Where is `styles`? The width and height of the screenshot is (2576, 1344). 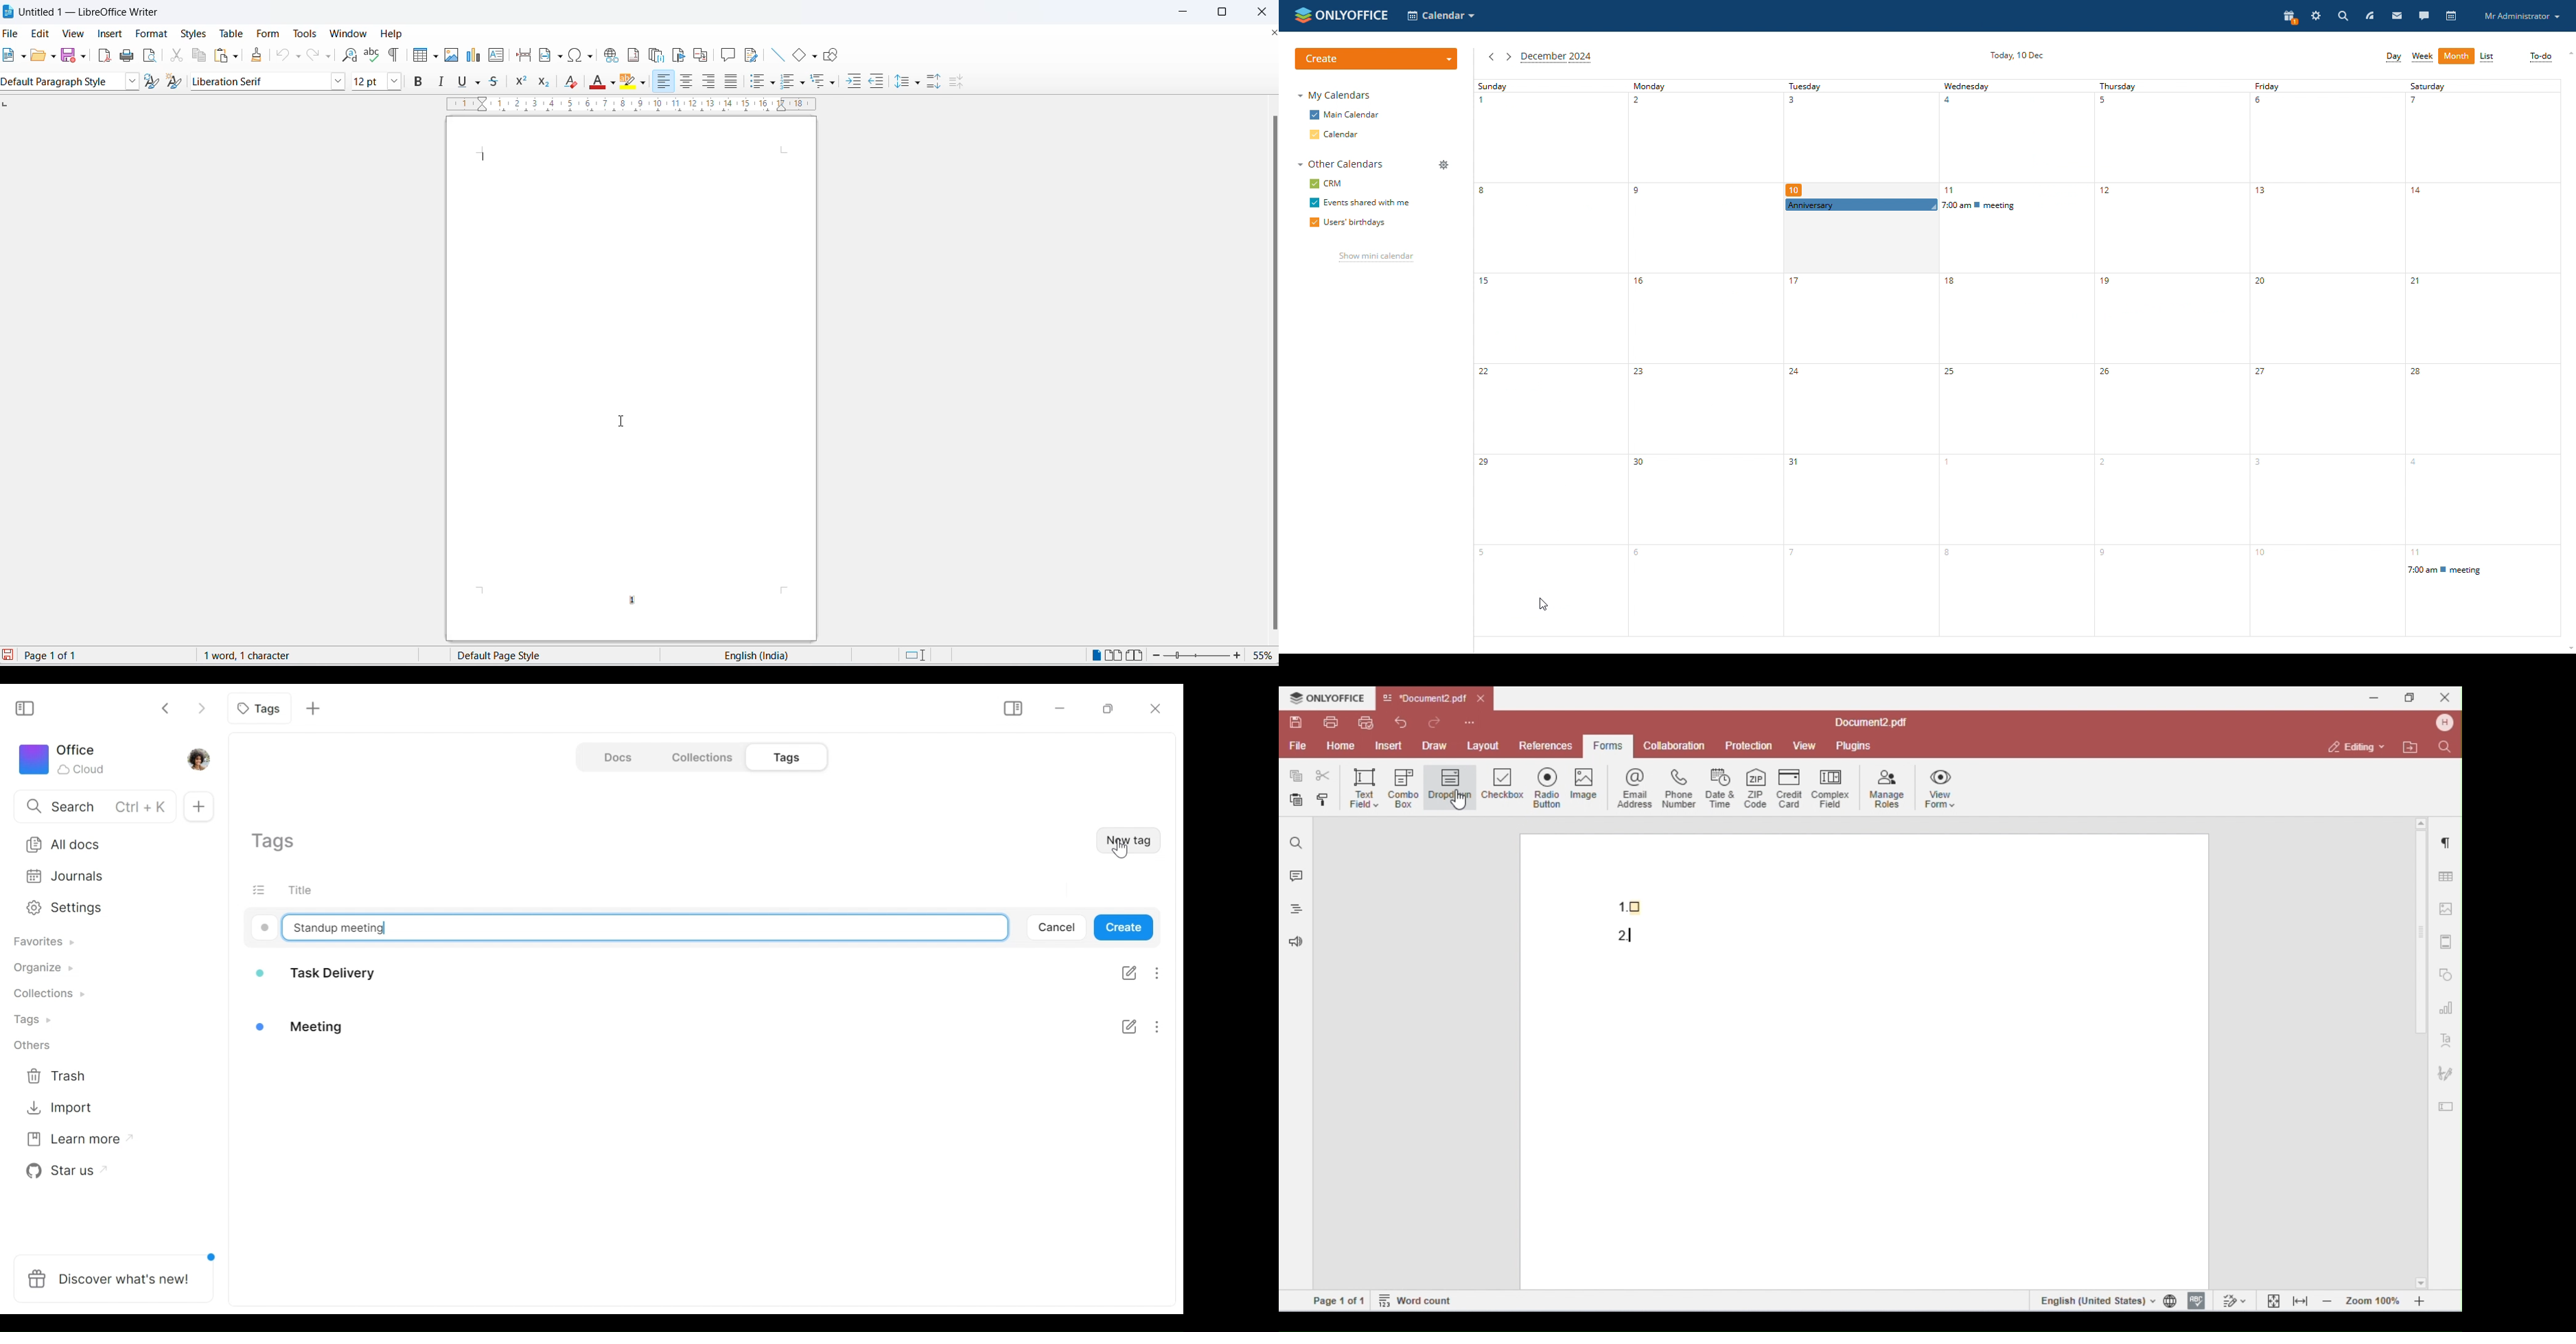
styles is located at coordinates (191, 32).